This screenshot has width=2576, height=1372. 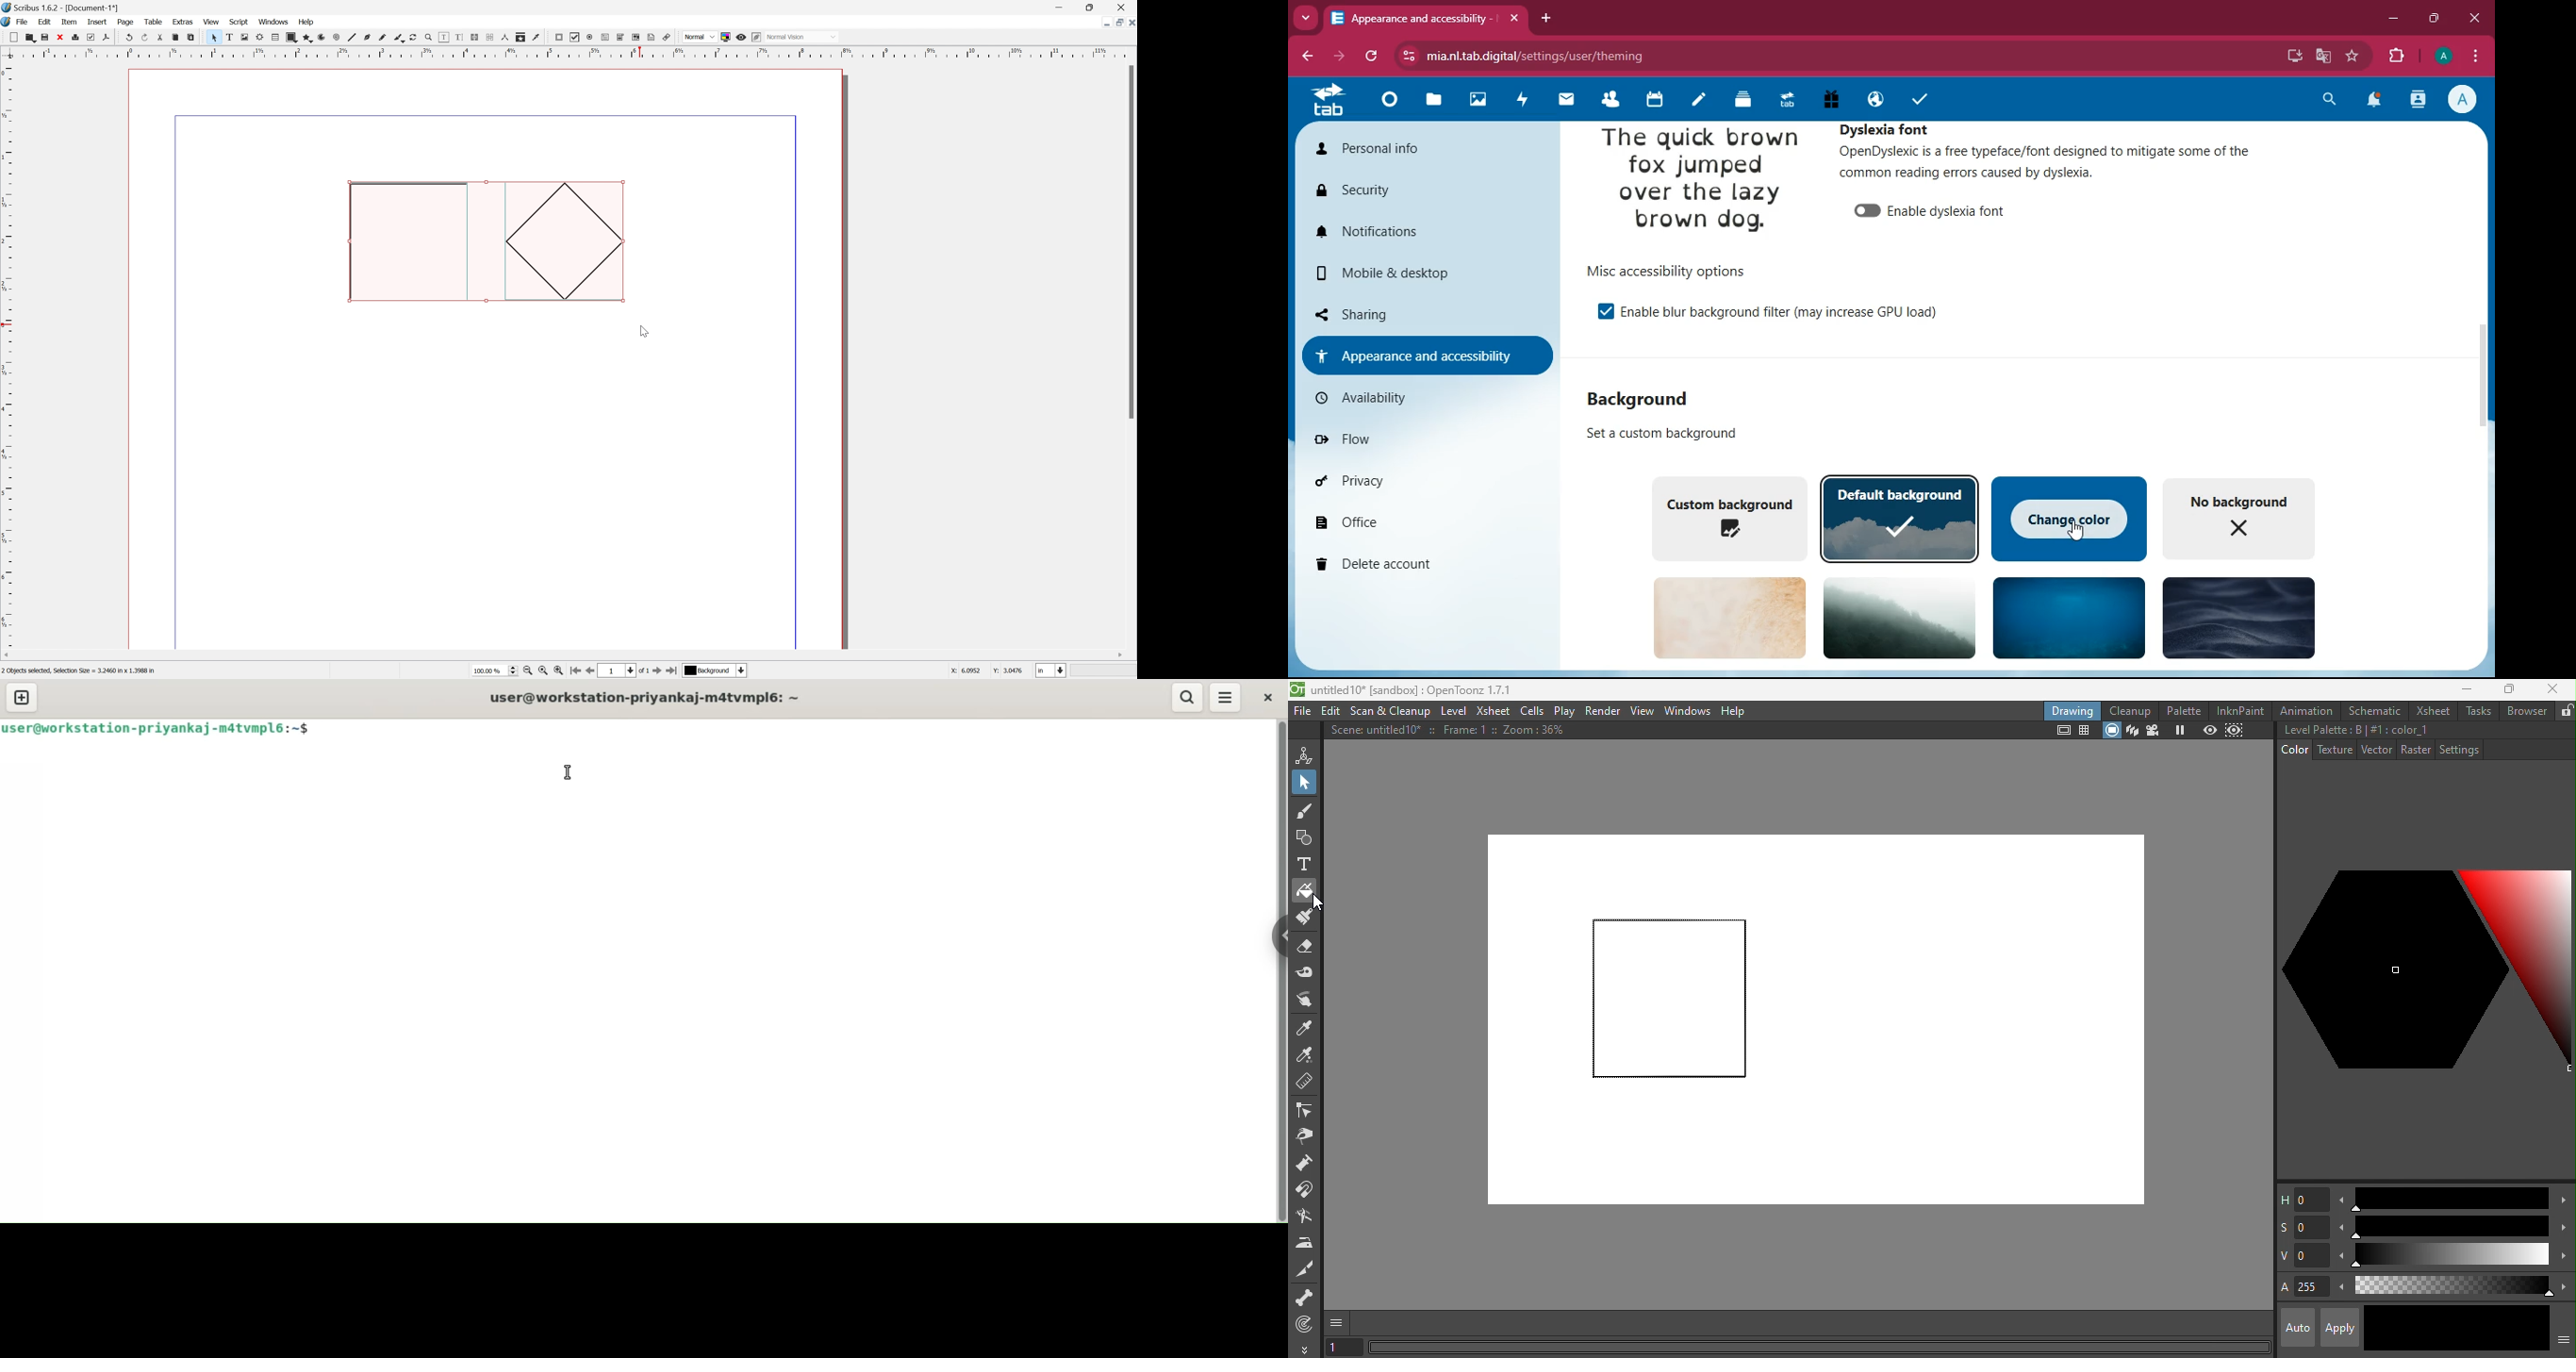 What do you see at coordinates (2466, 99) in the screenshot?
I see `profile` at bounding box center [2466, 99].